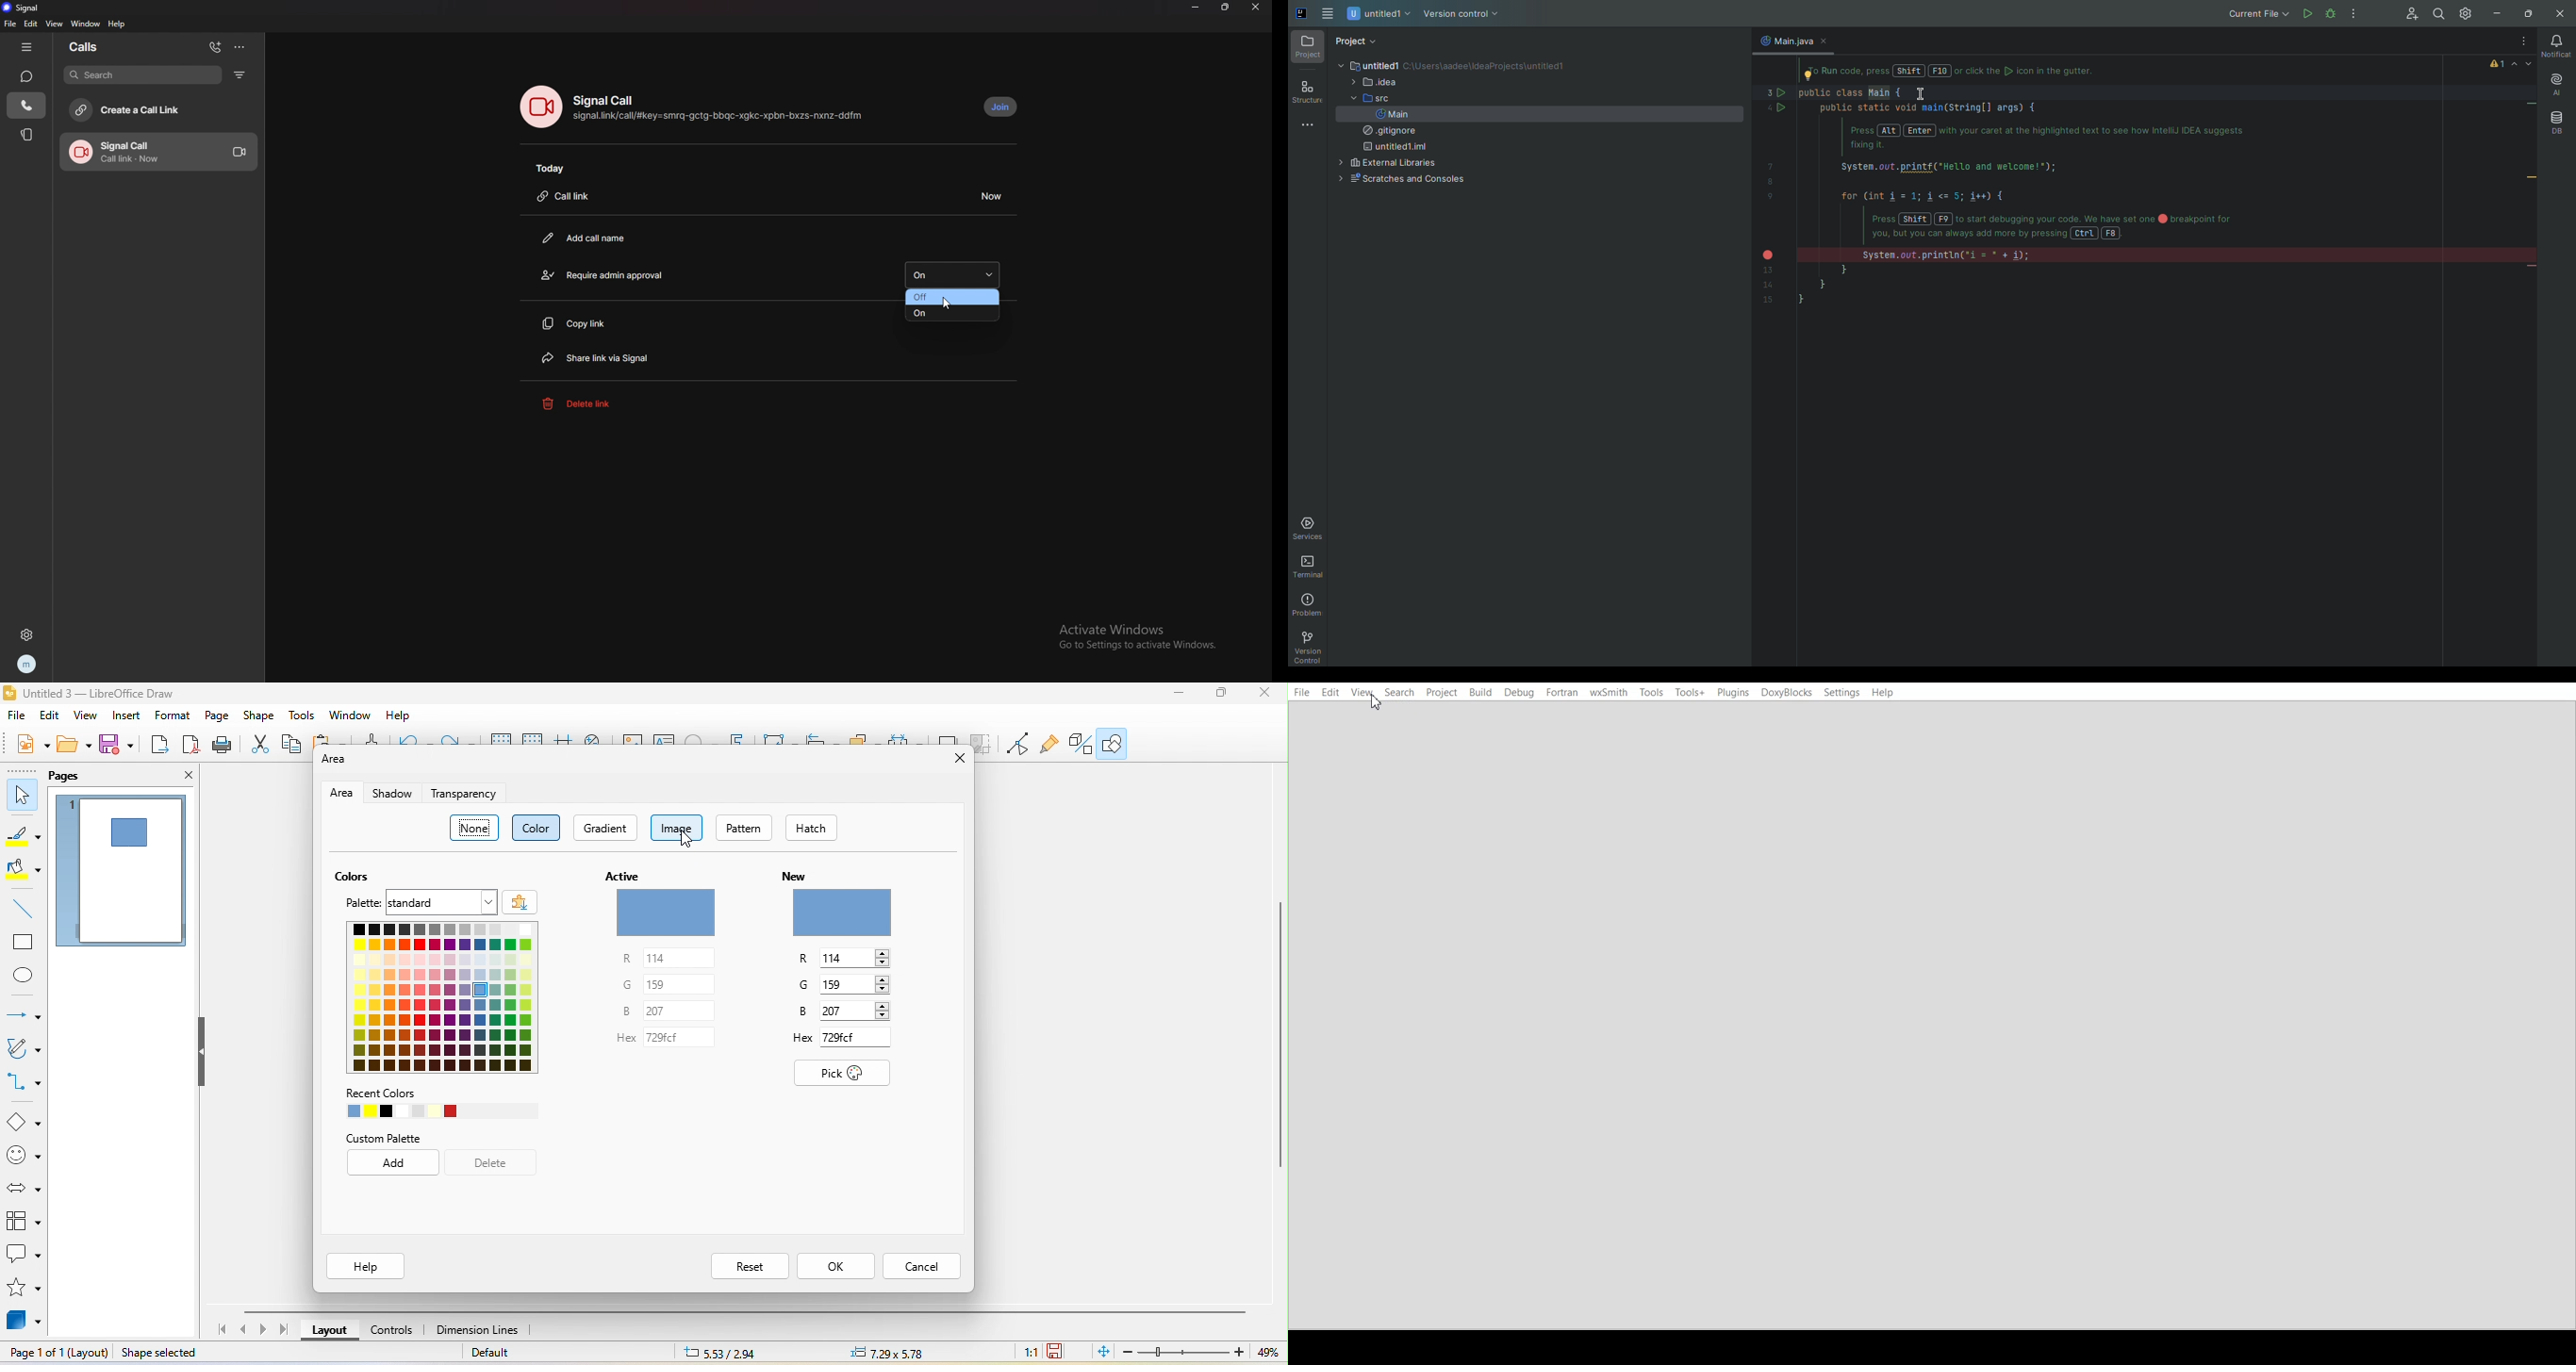 Image resolution: width=2576 pixels, height=1372 pixels. What do you see at coordinates (176, 716) in the screenshot?
I see `format` at bounding box center [176, 716].